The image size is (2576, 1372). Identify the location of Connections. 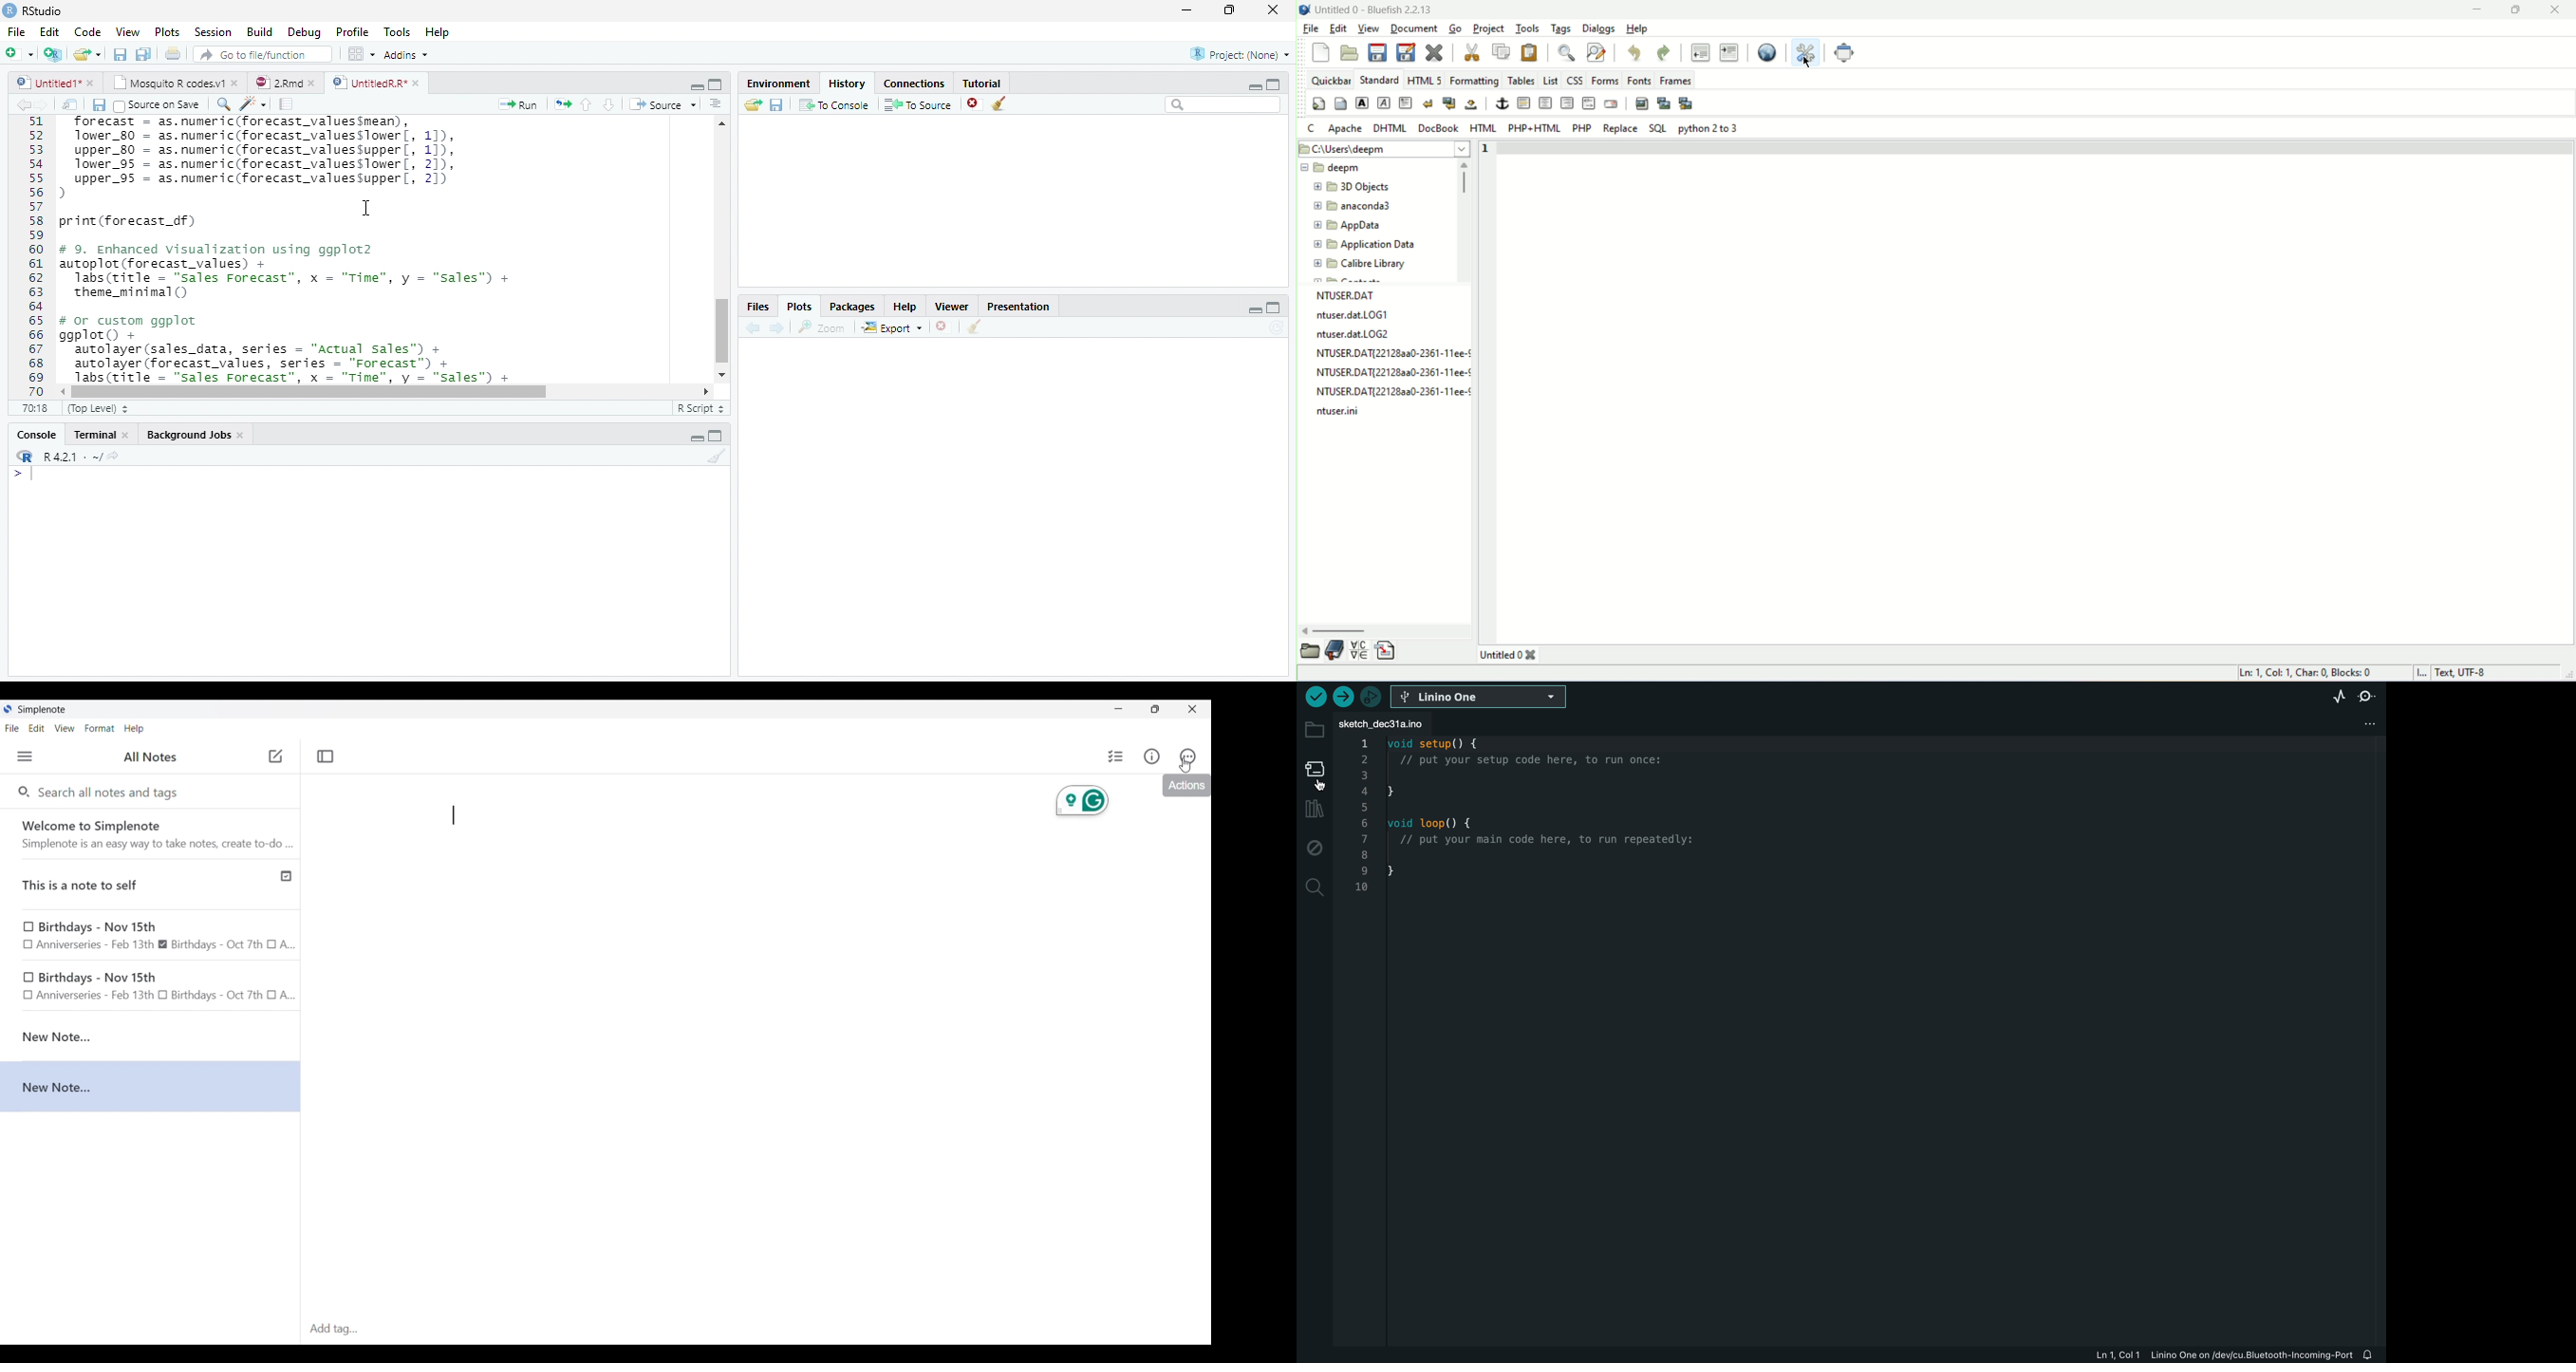
(914, 84).